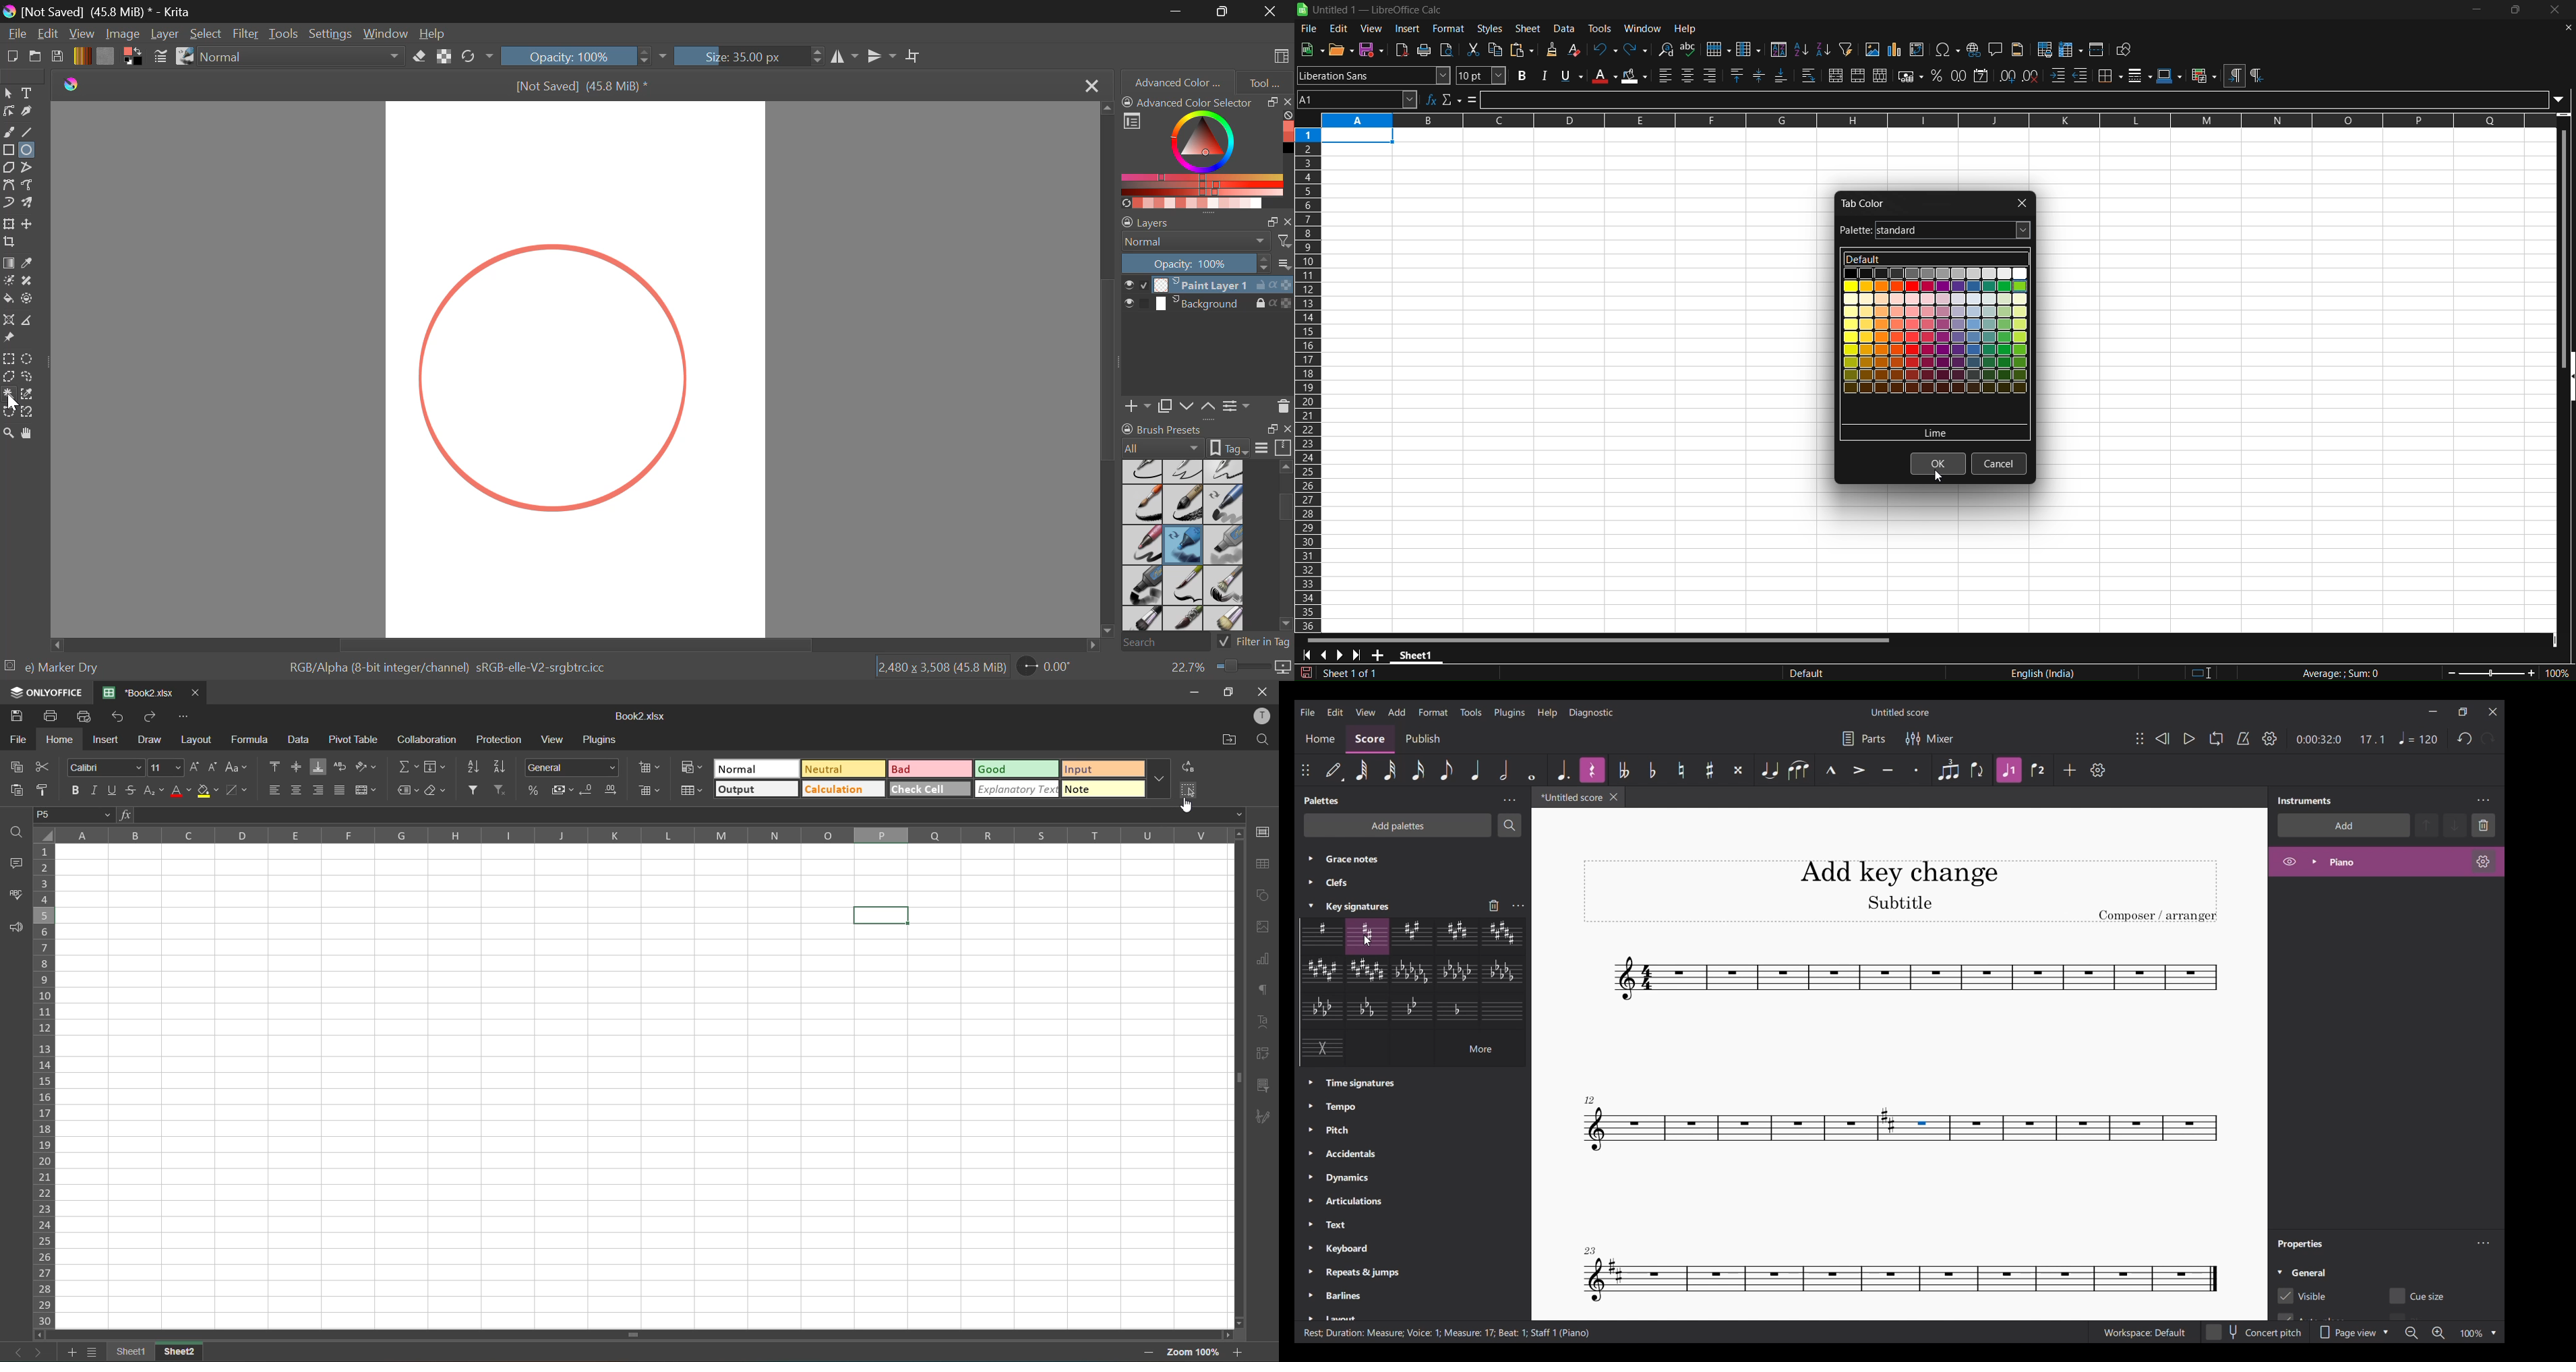  Describe the element at coordinates (8, 111) in the screenshot. I see `Edit Shapes Tool` at that location.